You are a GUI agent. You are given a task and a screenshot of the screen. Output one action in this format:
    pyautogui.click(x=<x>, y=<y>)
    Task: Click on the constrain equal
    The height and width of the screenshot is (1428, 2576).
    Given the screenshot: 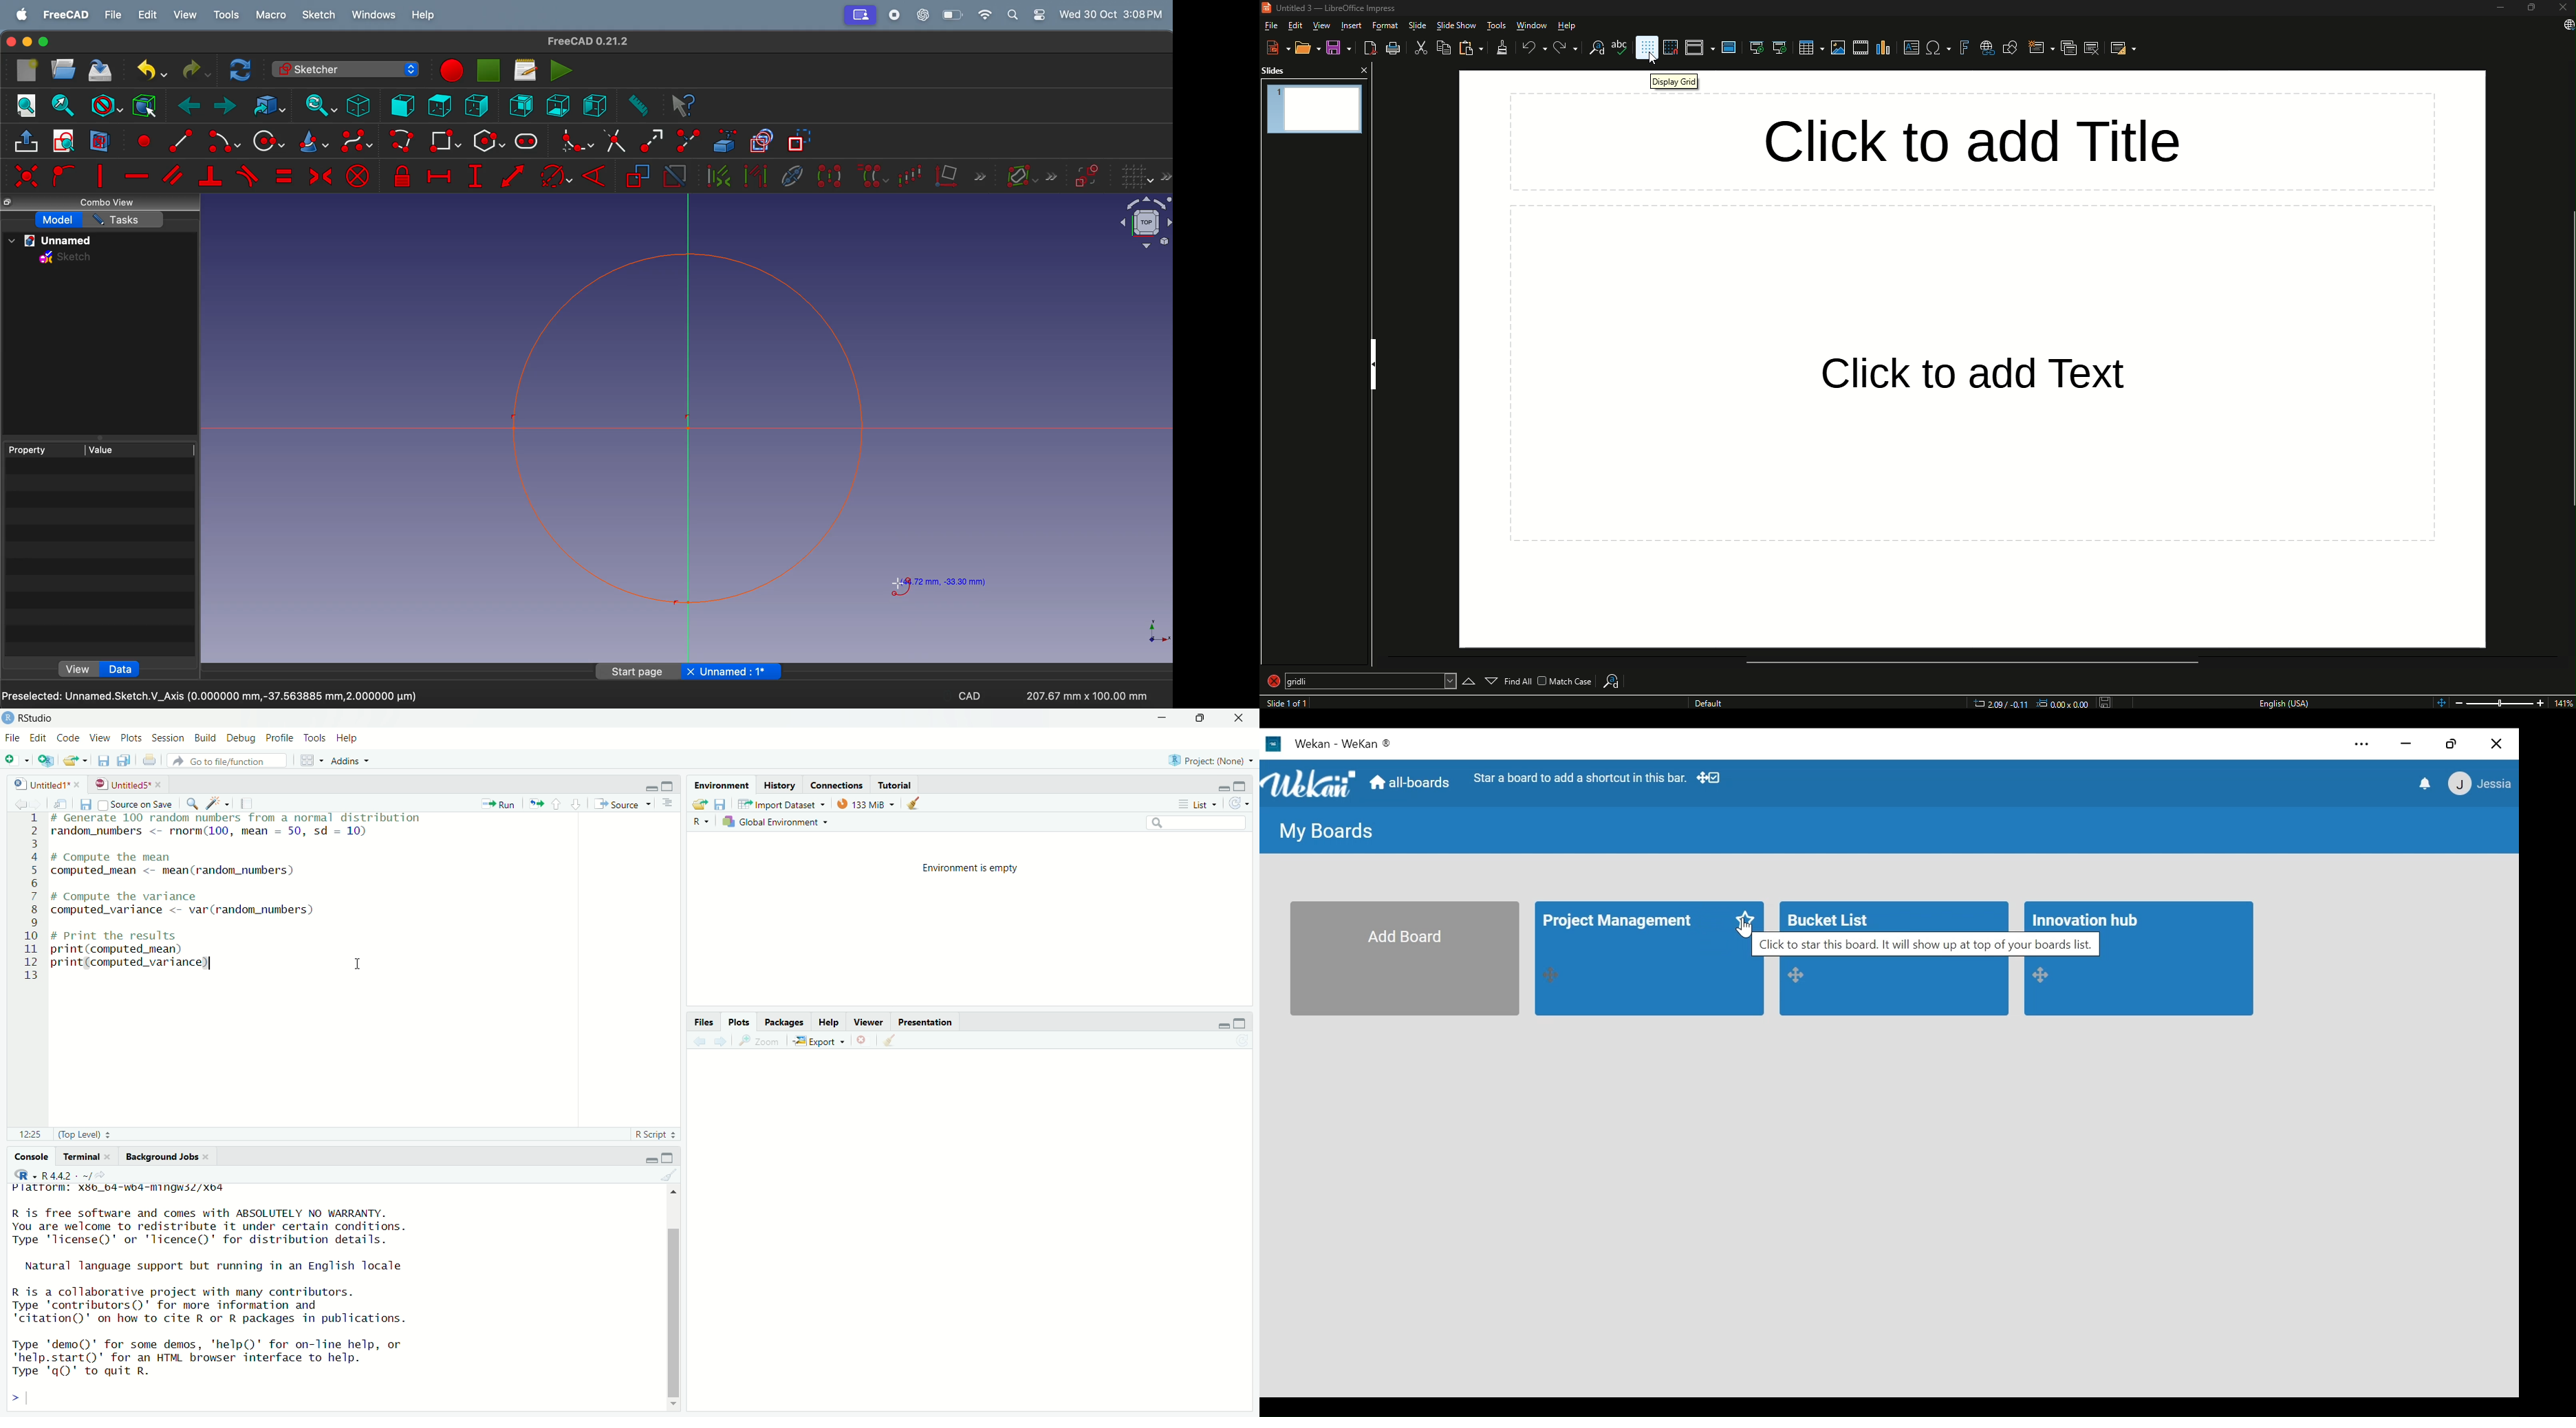 What is the action you would take?
    pyautogui.click(x=283, y=176)
    